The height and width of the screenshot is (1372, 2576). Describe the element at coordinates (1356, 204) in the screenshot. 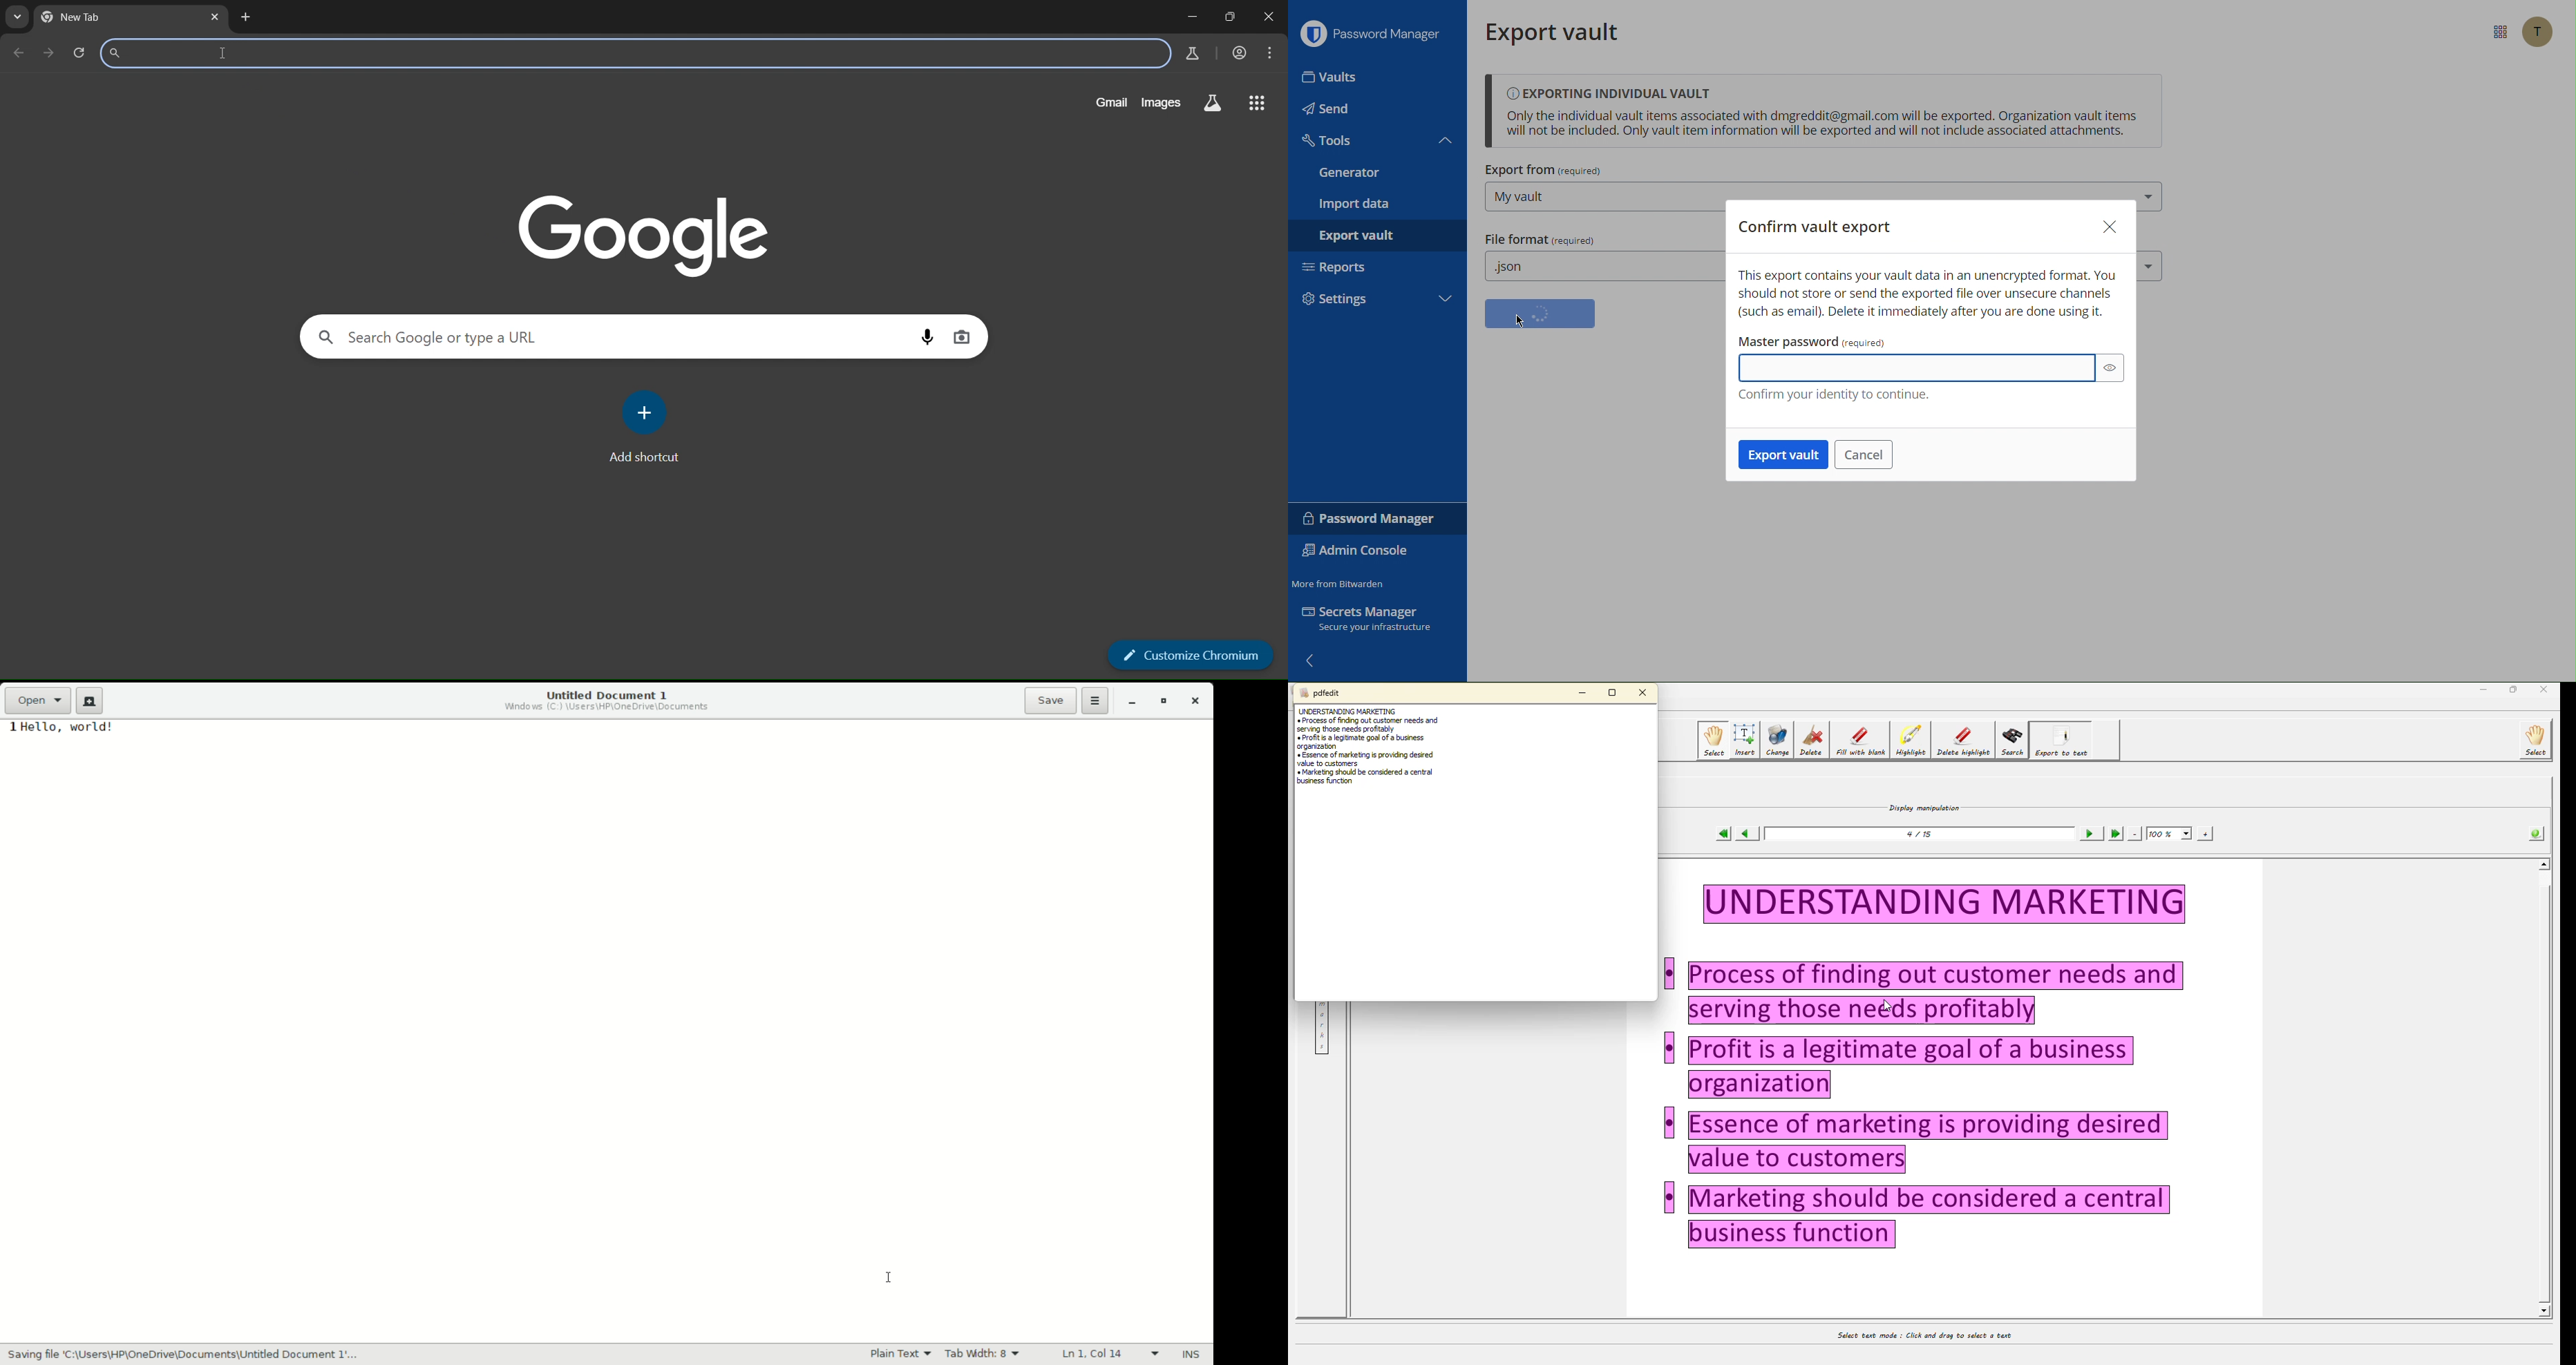

I see `Import Data` at that location.